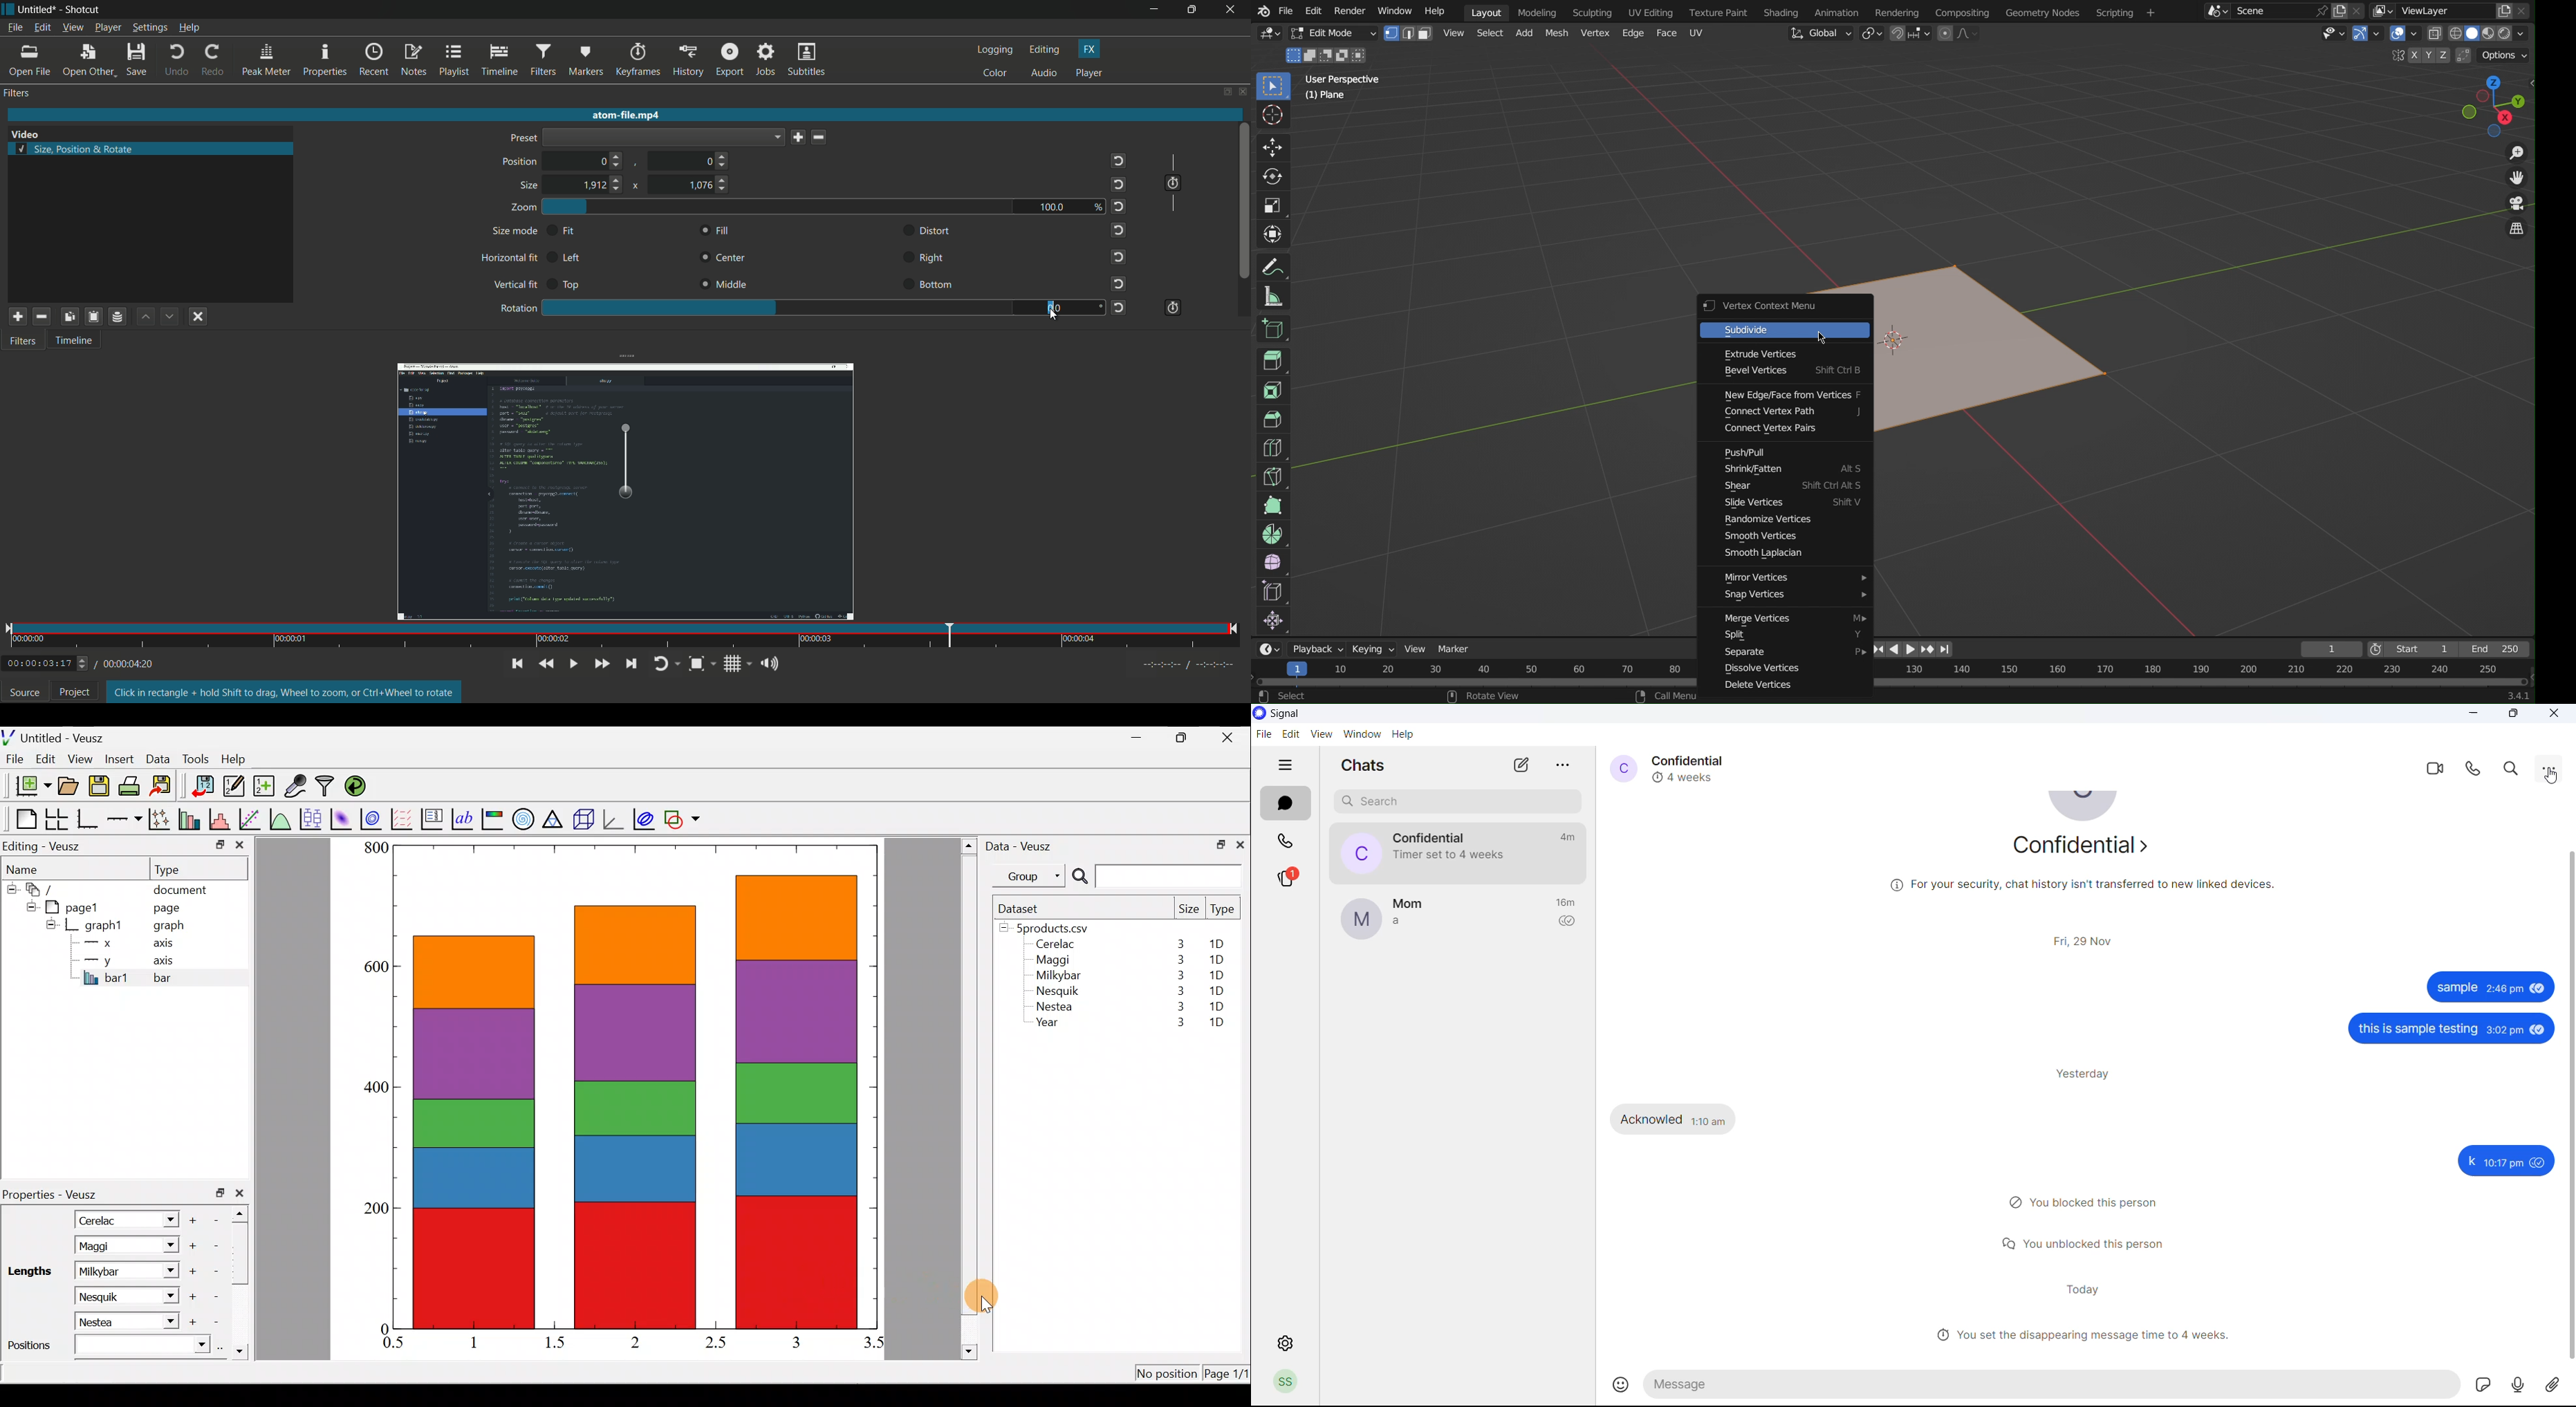 This screenshot has width=2576, height=1428. I want to click on x, so click(638, 186).